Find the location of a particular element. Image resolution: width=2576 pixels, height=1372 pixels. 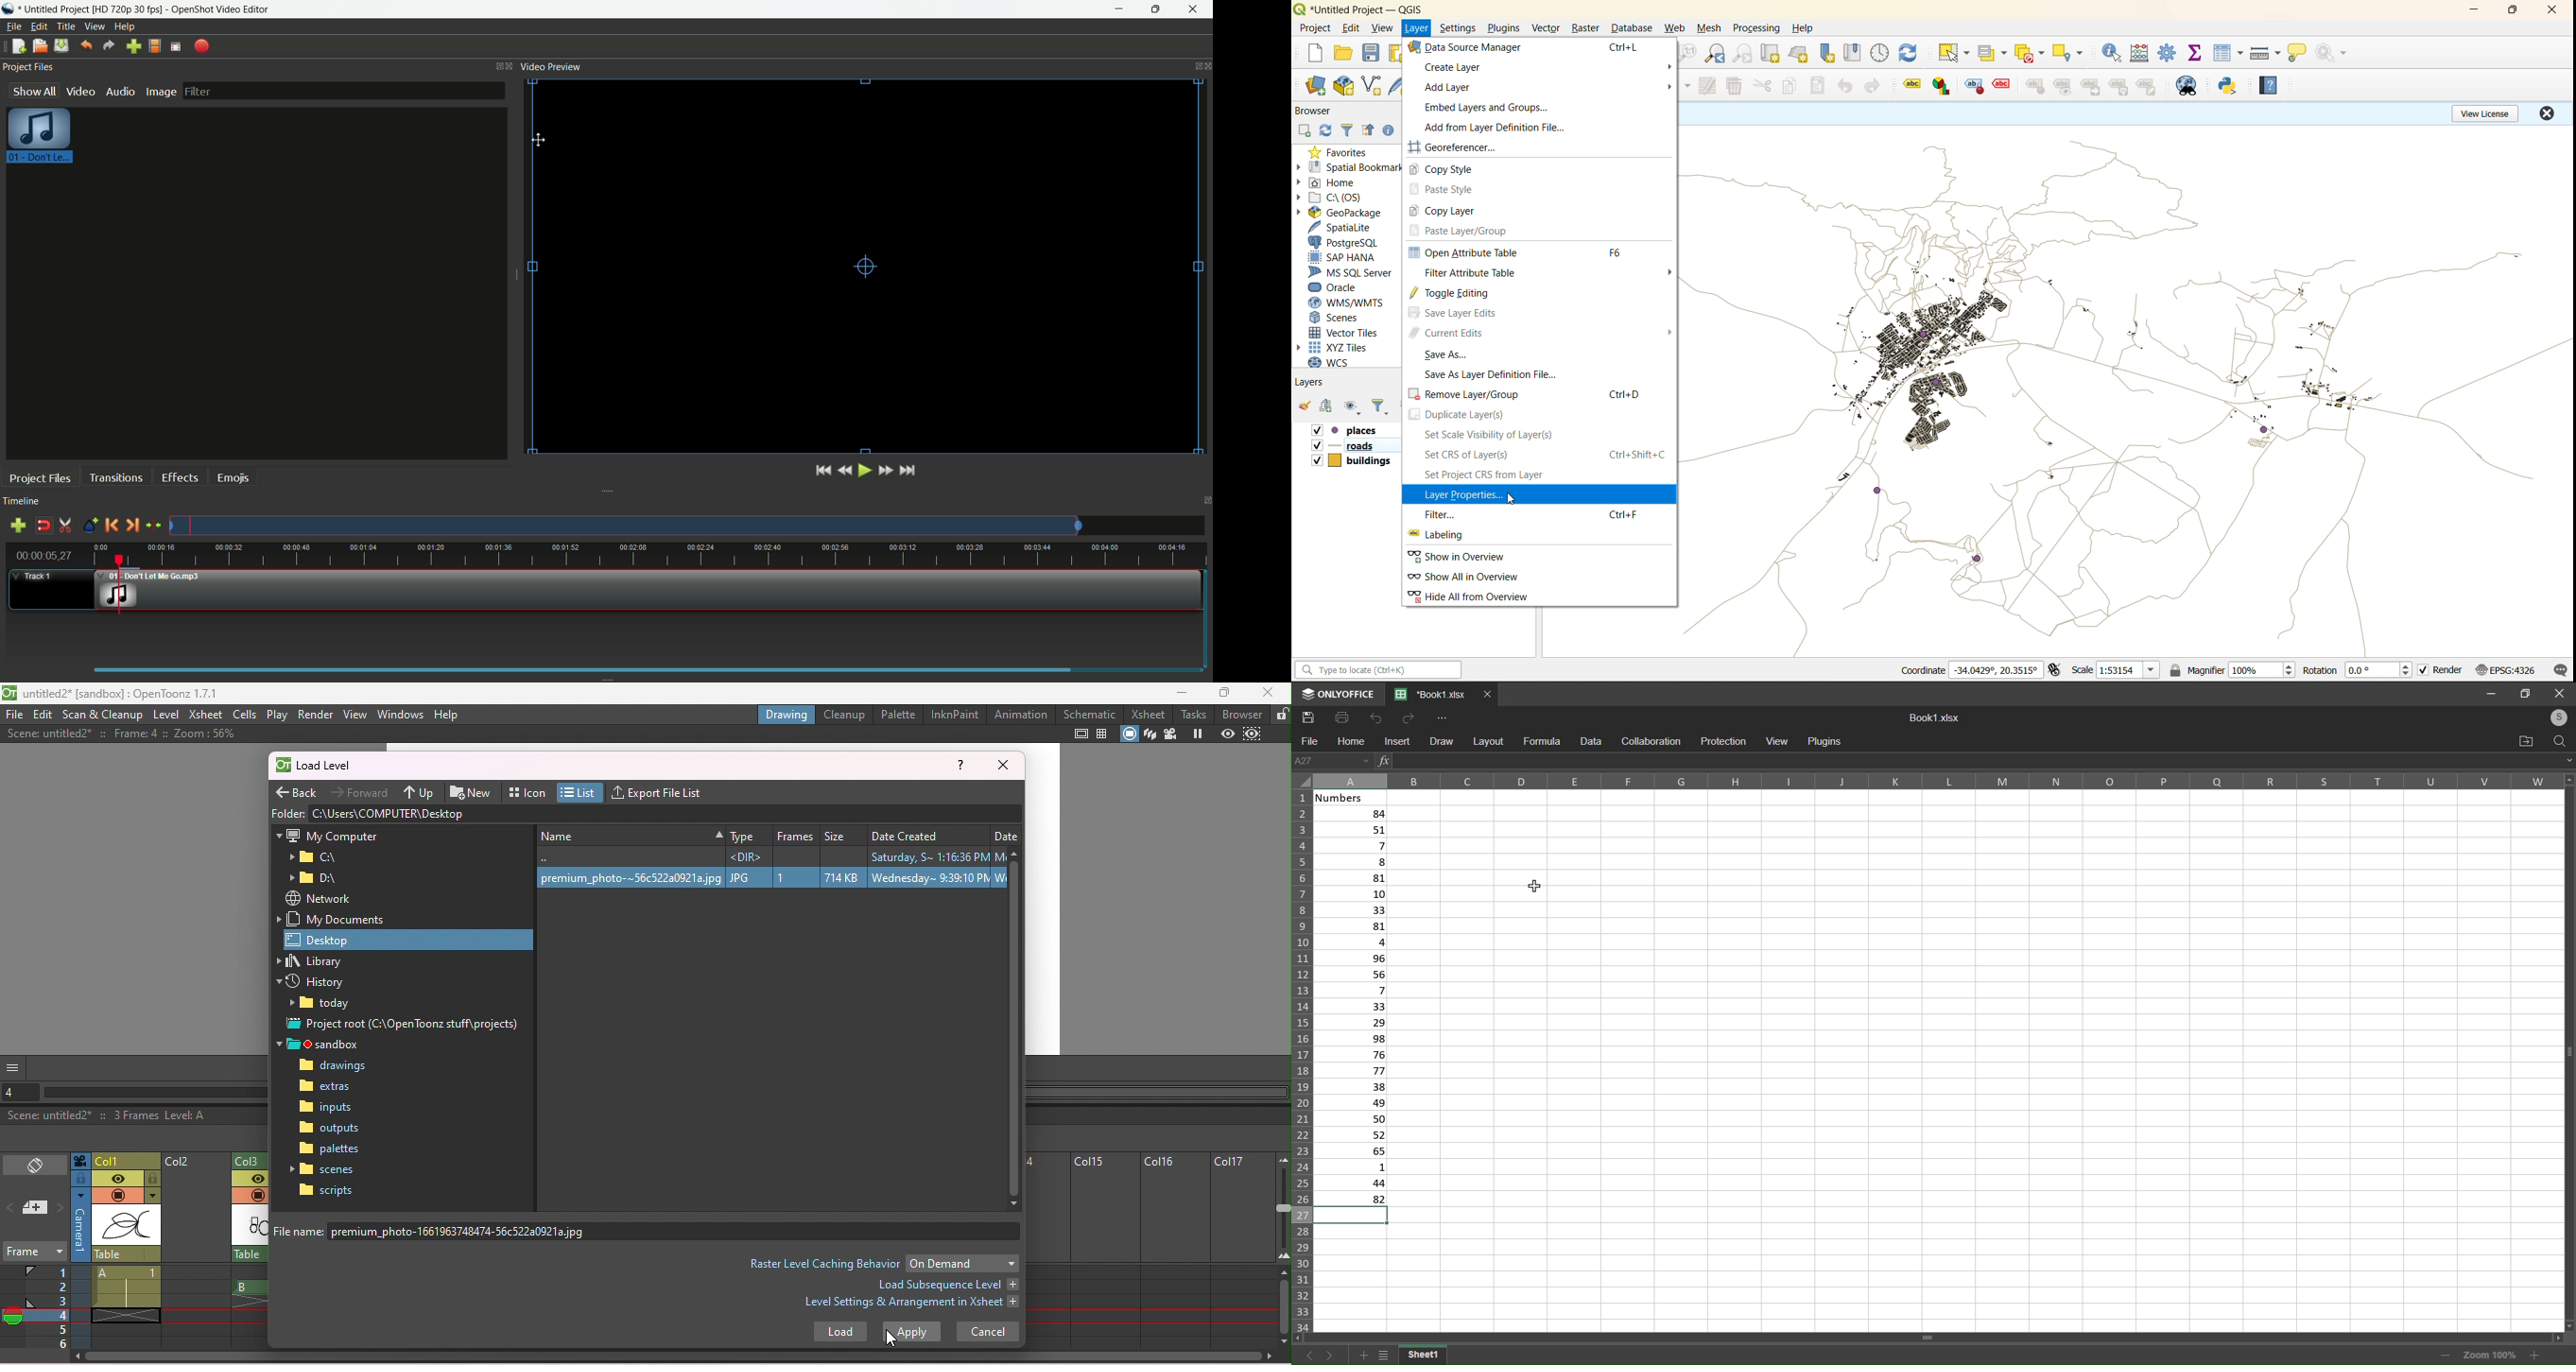

project files is located at coordinates (28, 68).